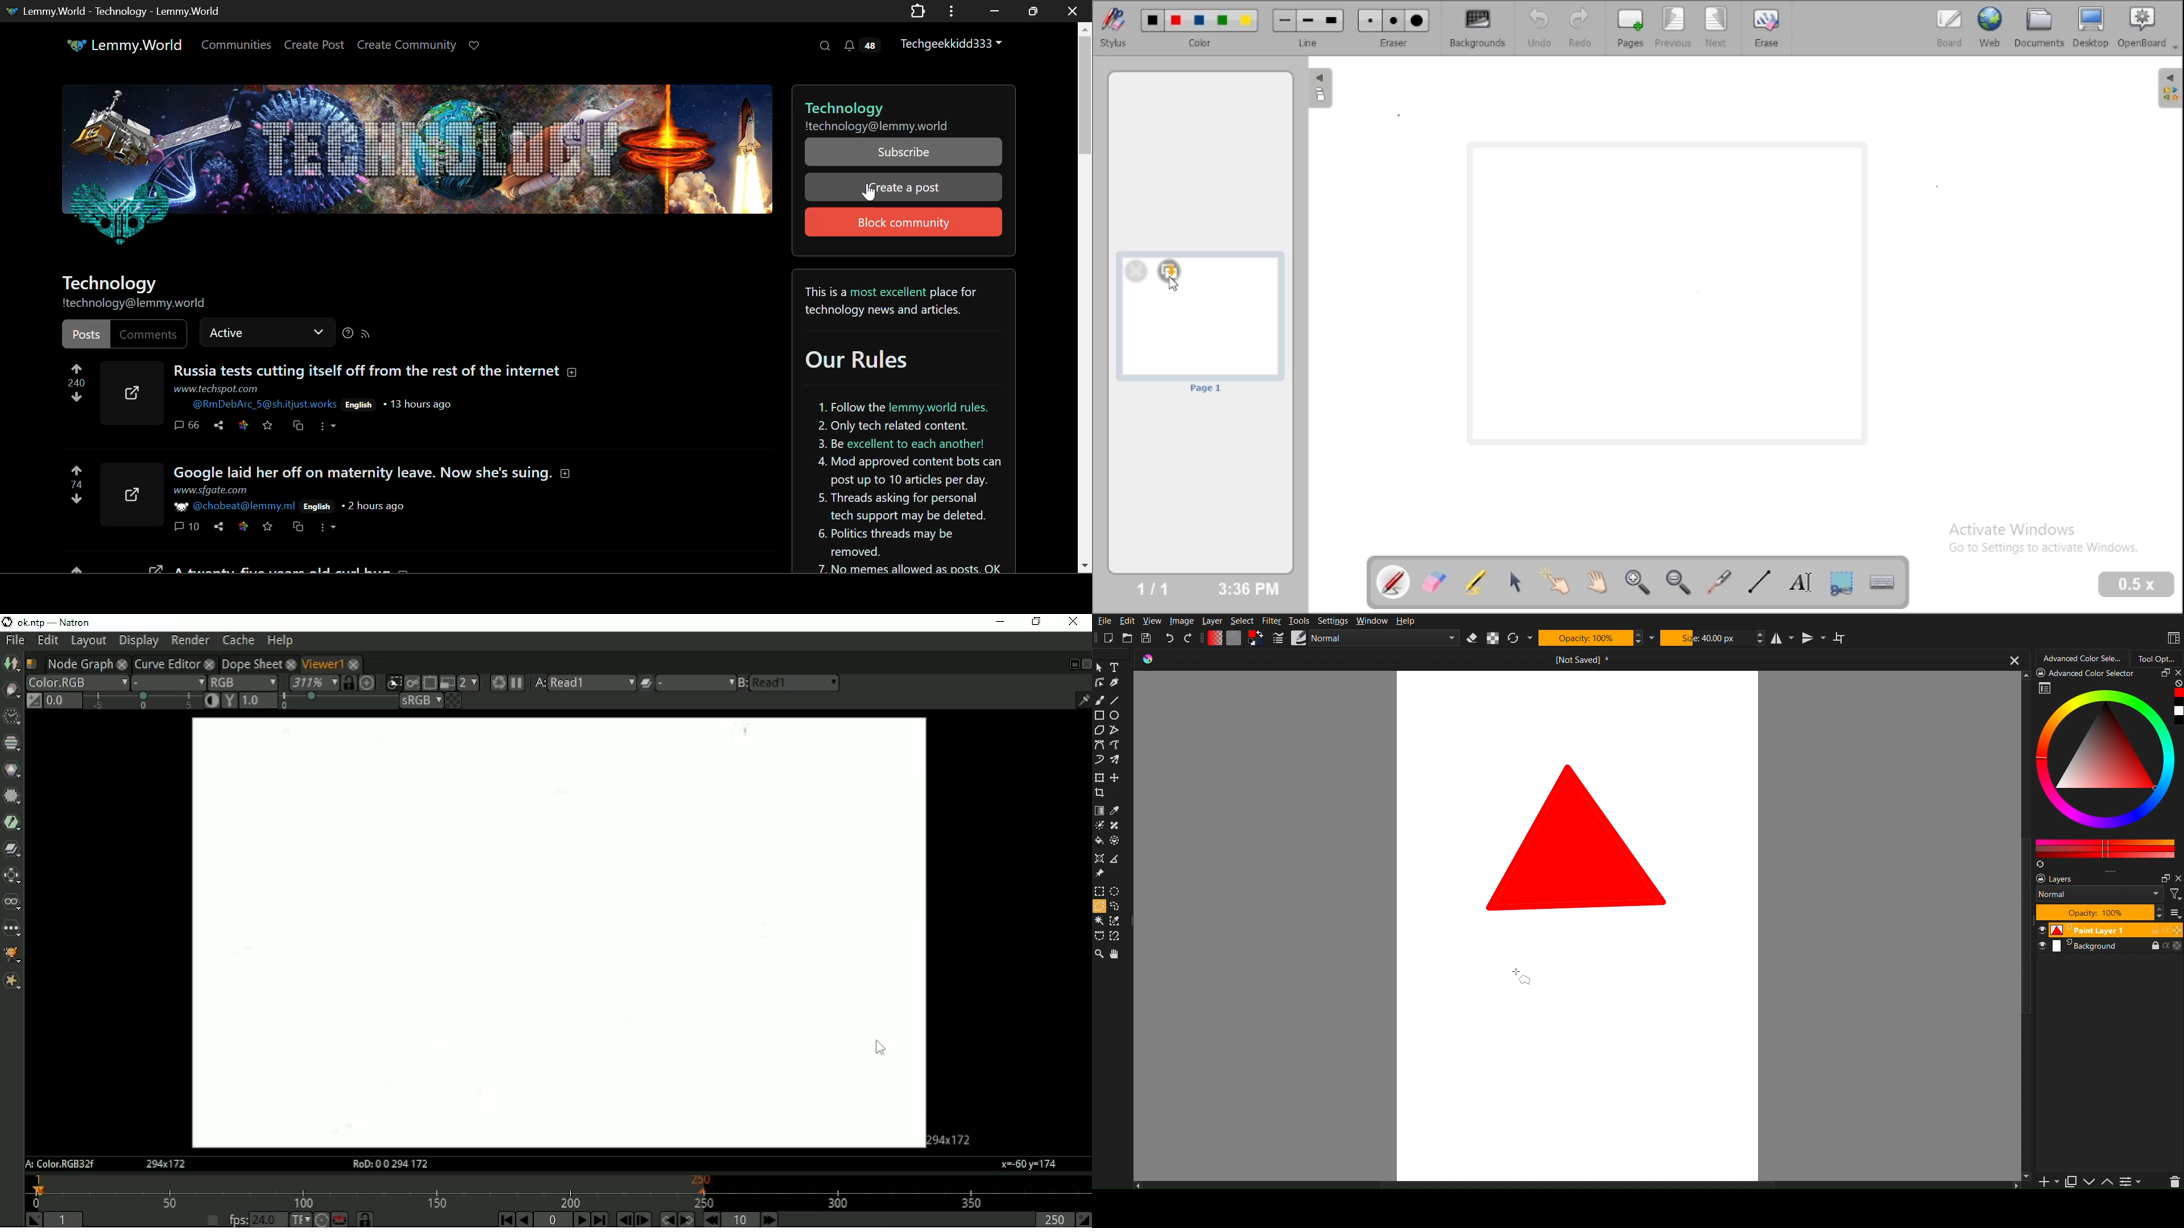 The width and height of the screenshot is (2184, 1232). I want to click on Pen, so click(1115, 684).